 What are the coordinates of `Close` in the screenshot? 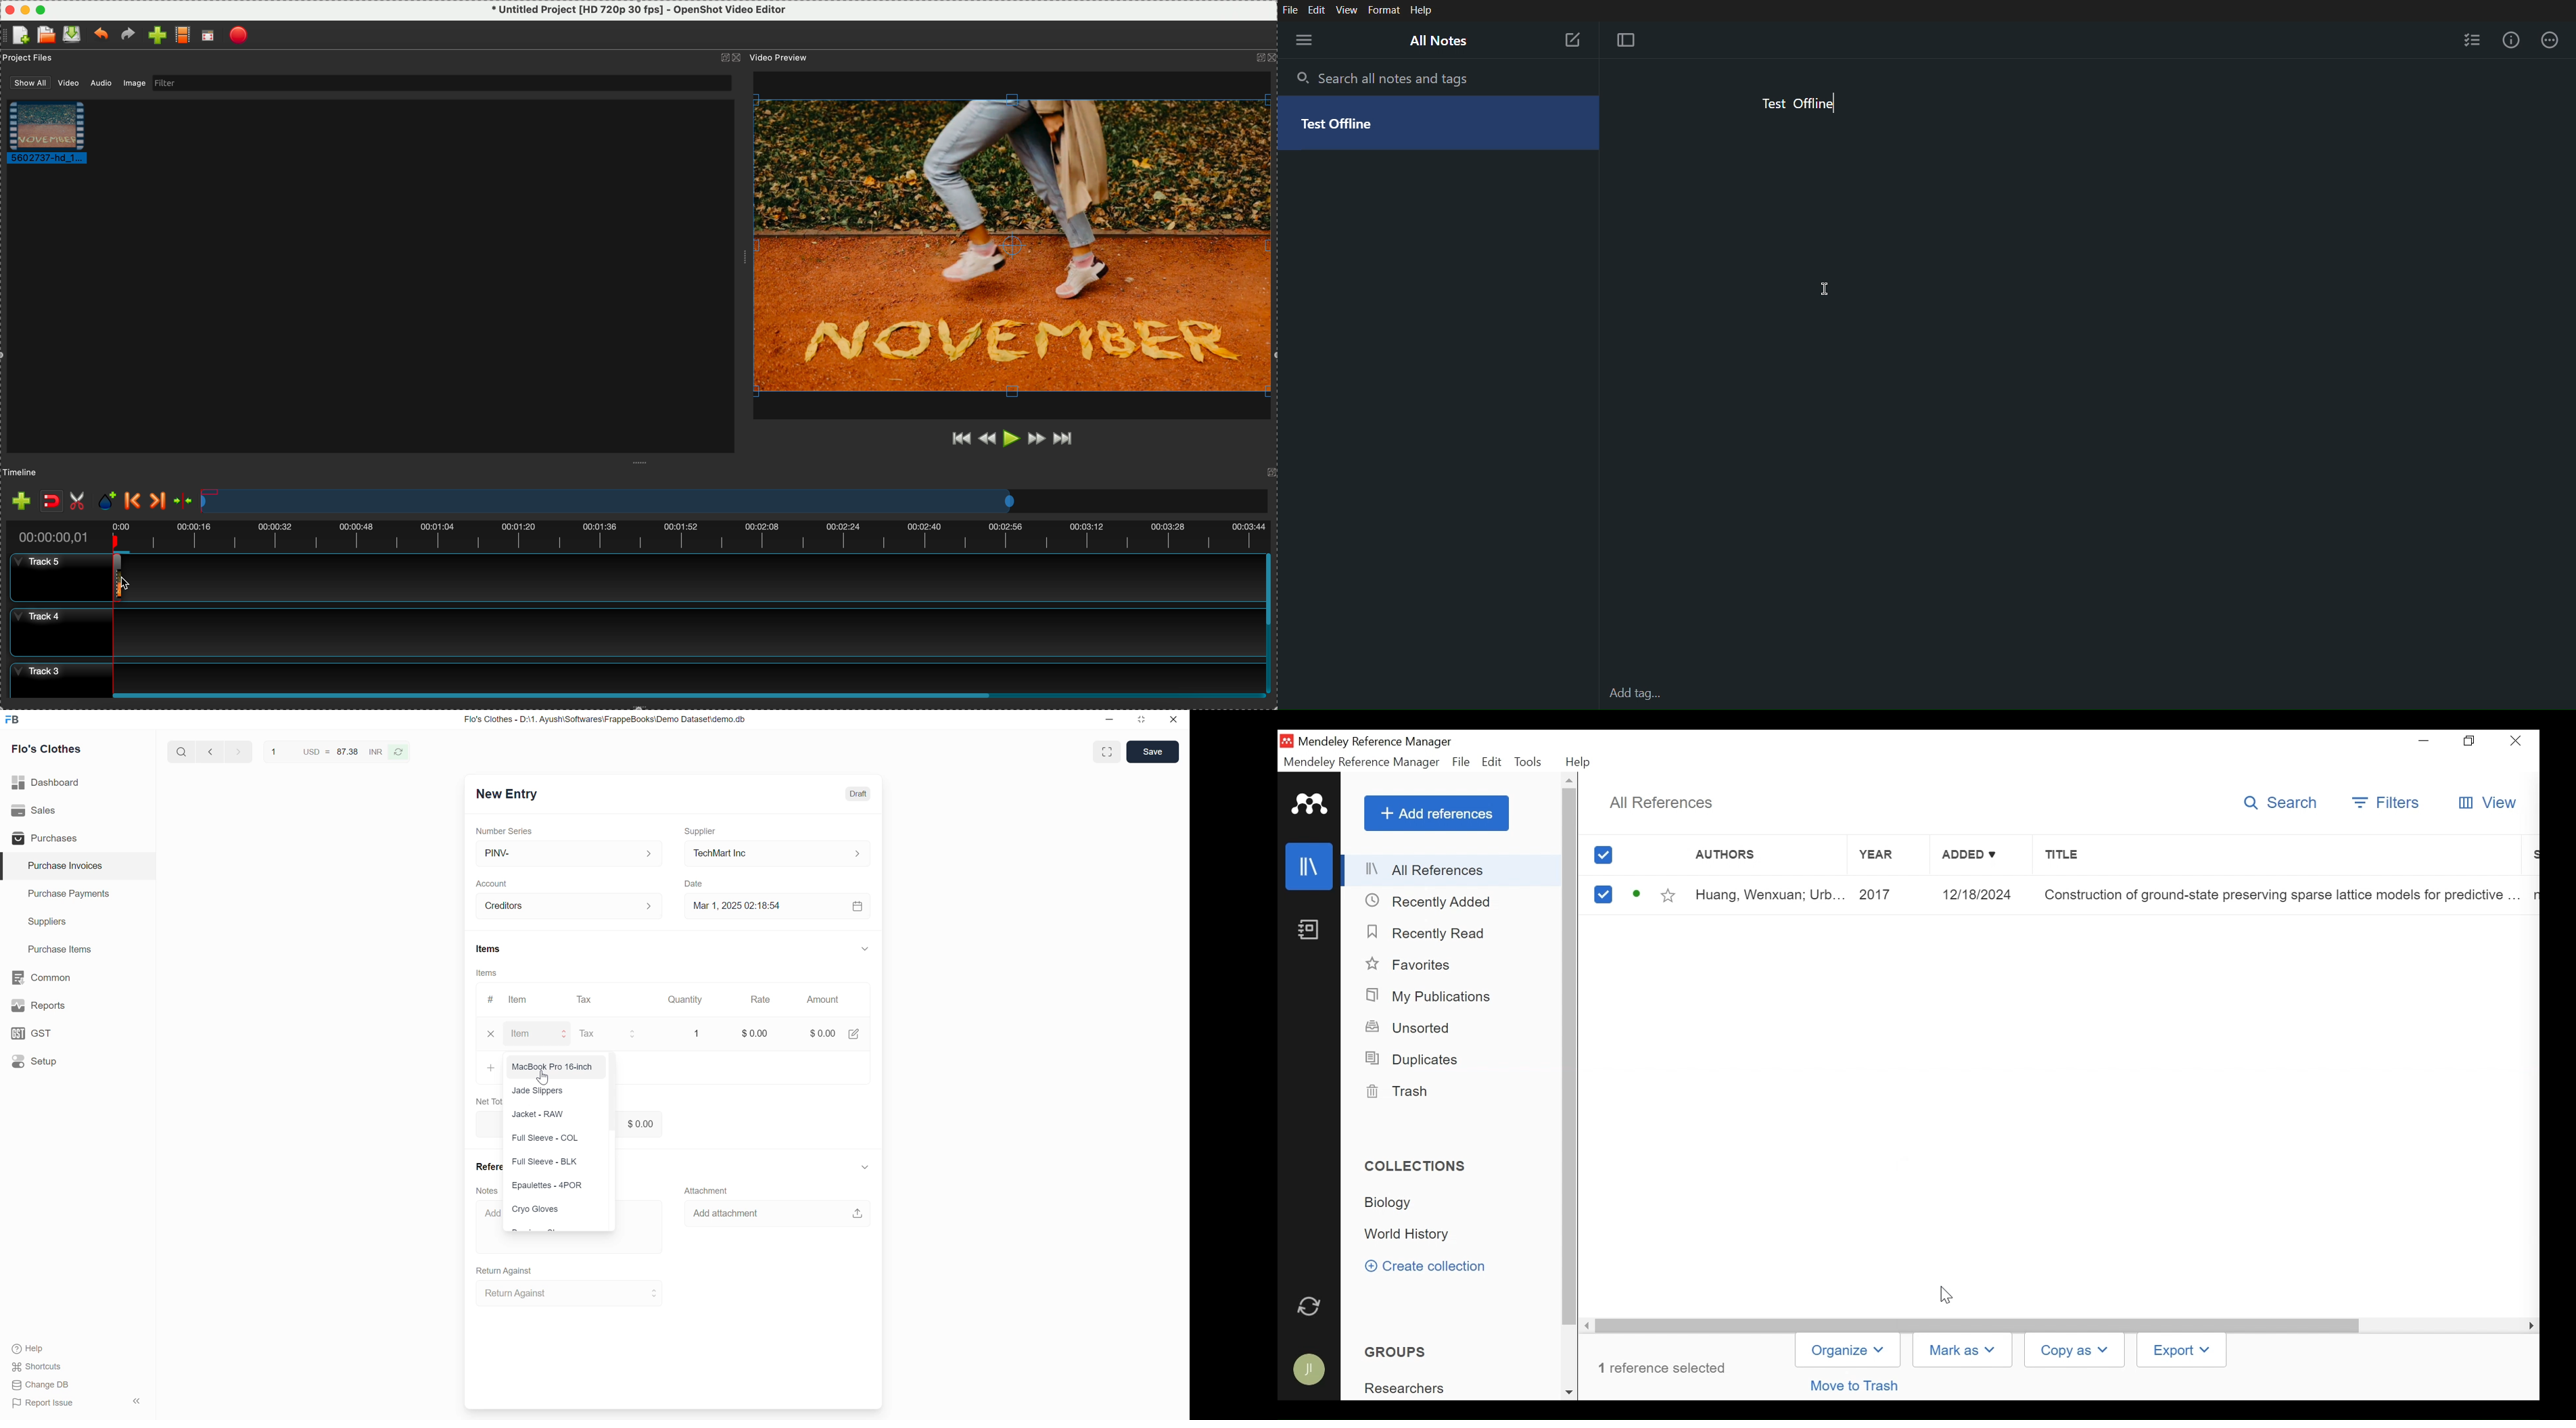 It's located at (2517, 740).